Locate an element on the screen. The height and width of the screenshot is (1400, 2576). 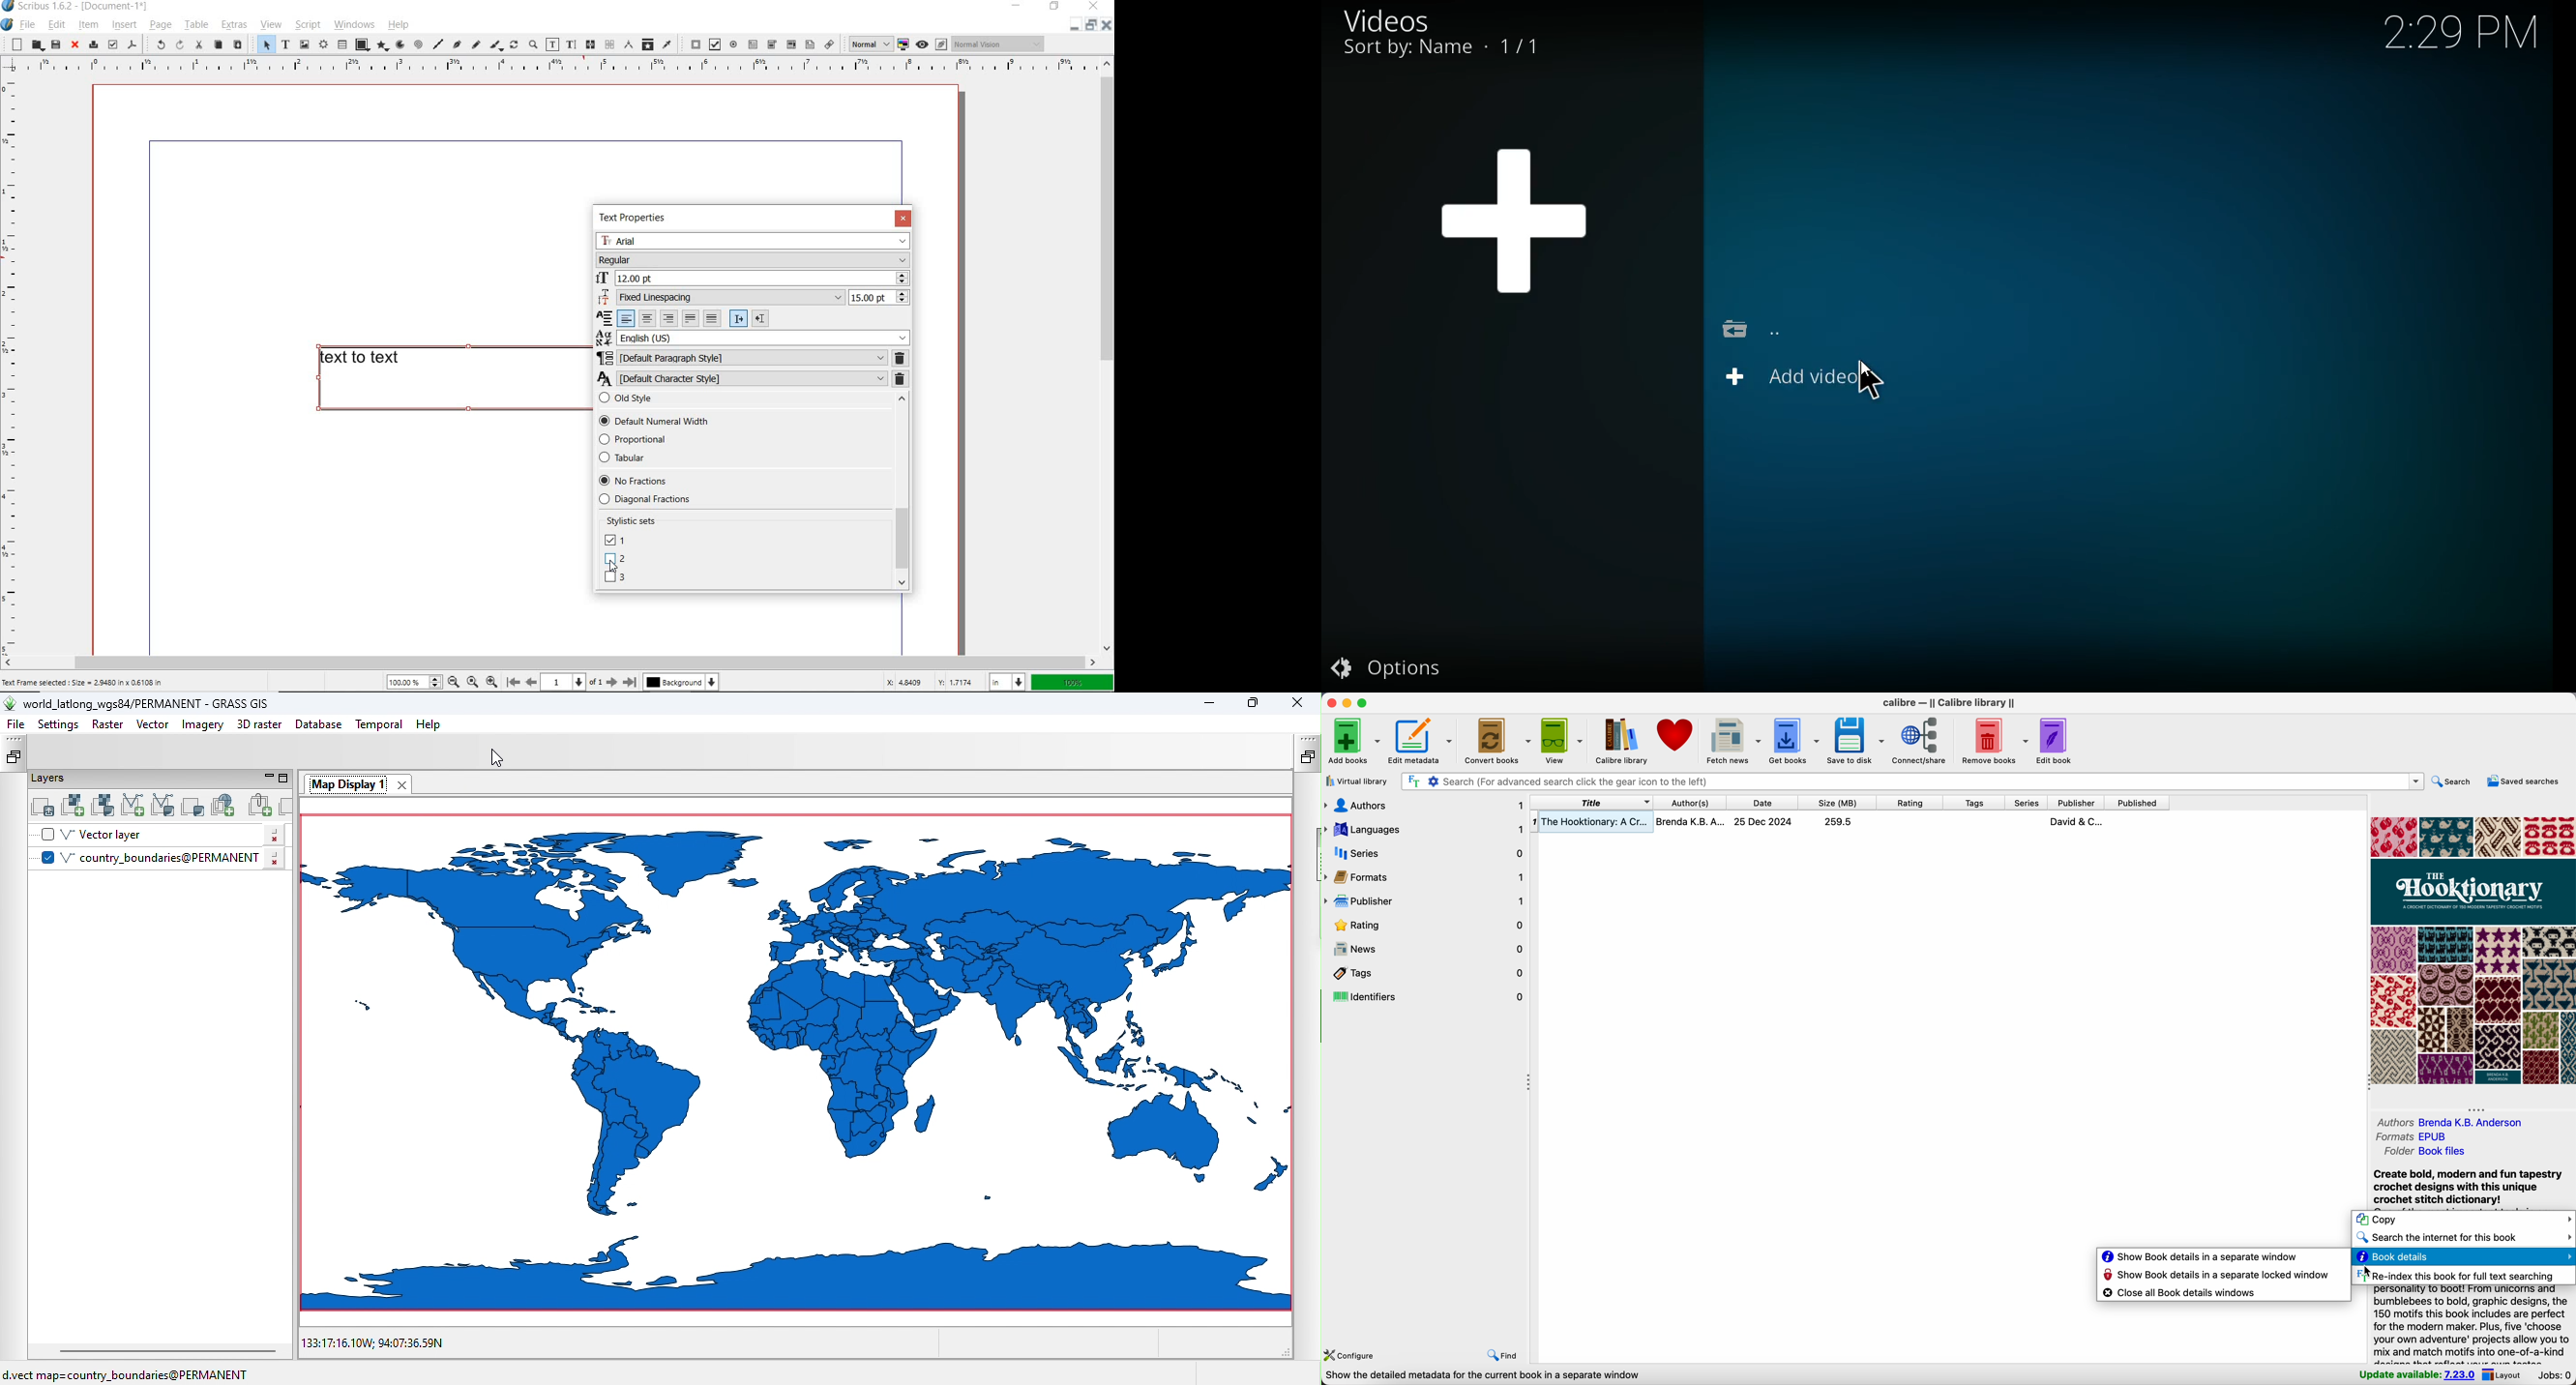
zoom in or zoom out is located at coordinates (533, 46).